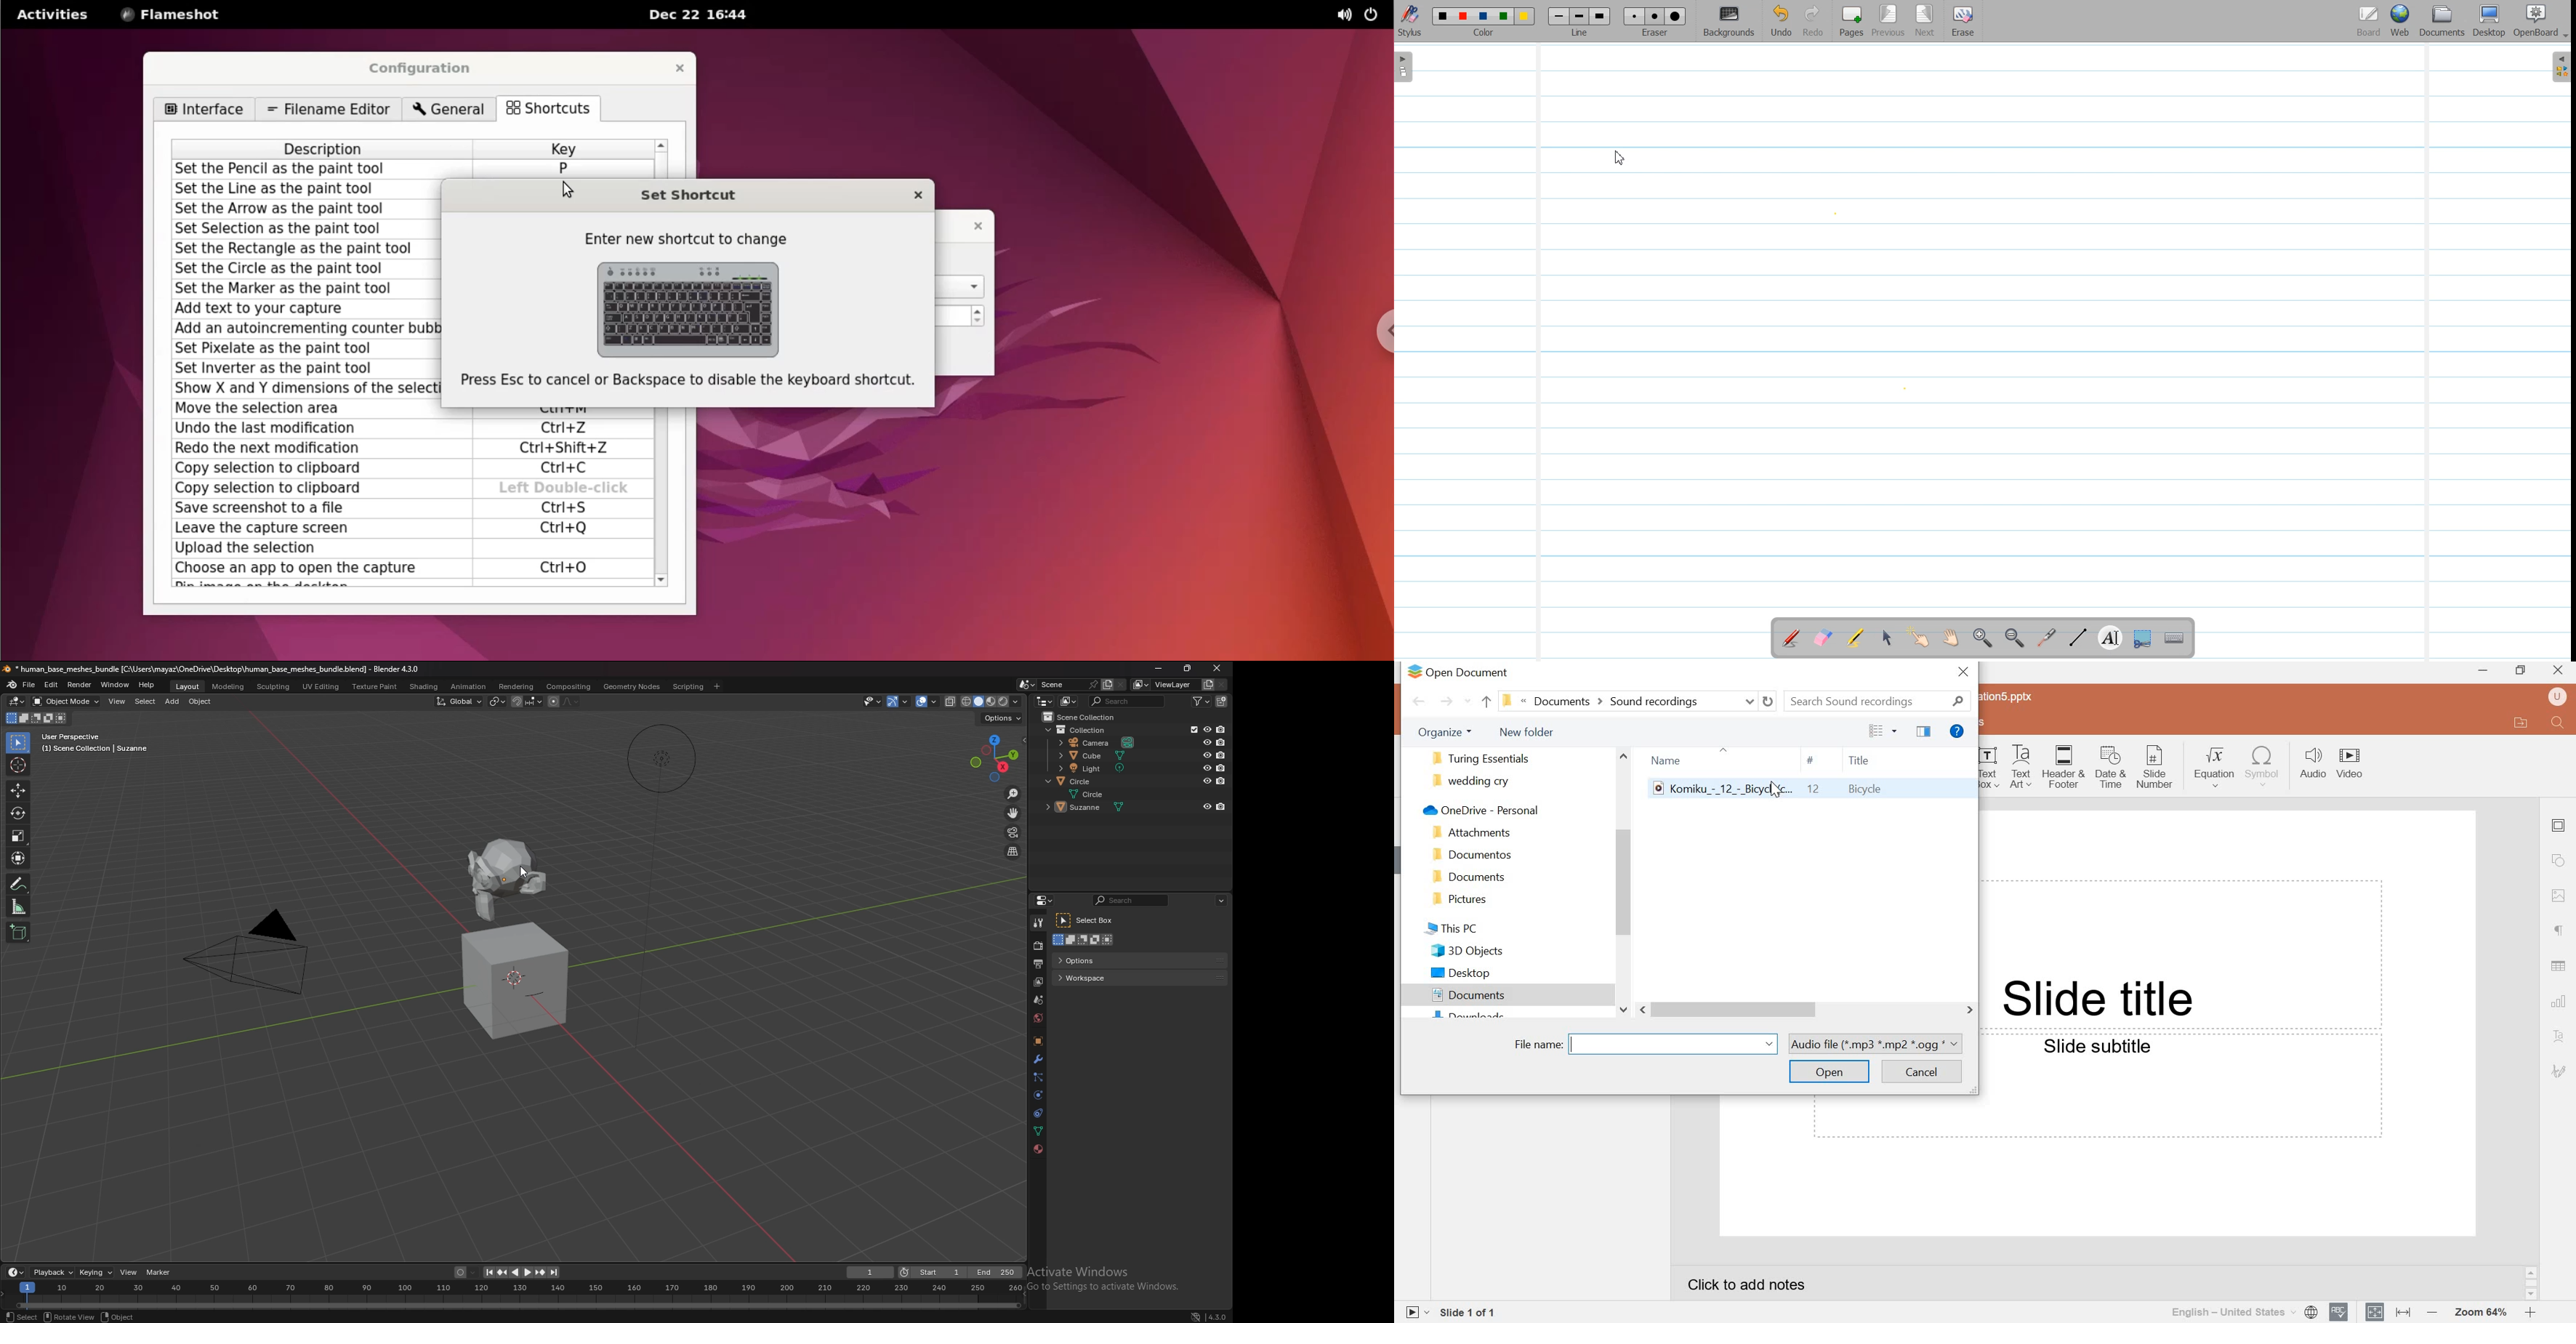 The width and height of the screenshot is (2576, 1344). What do you see at coordinates (1466, 951) in the screenshot?
I see `3d objects` at bounding box center [1466, 951].